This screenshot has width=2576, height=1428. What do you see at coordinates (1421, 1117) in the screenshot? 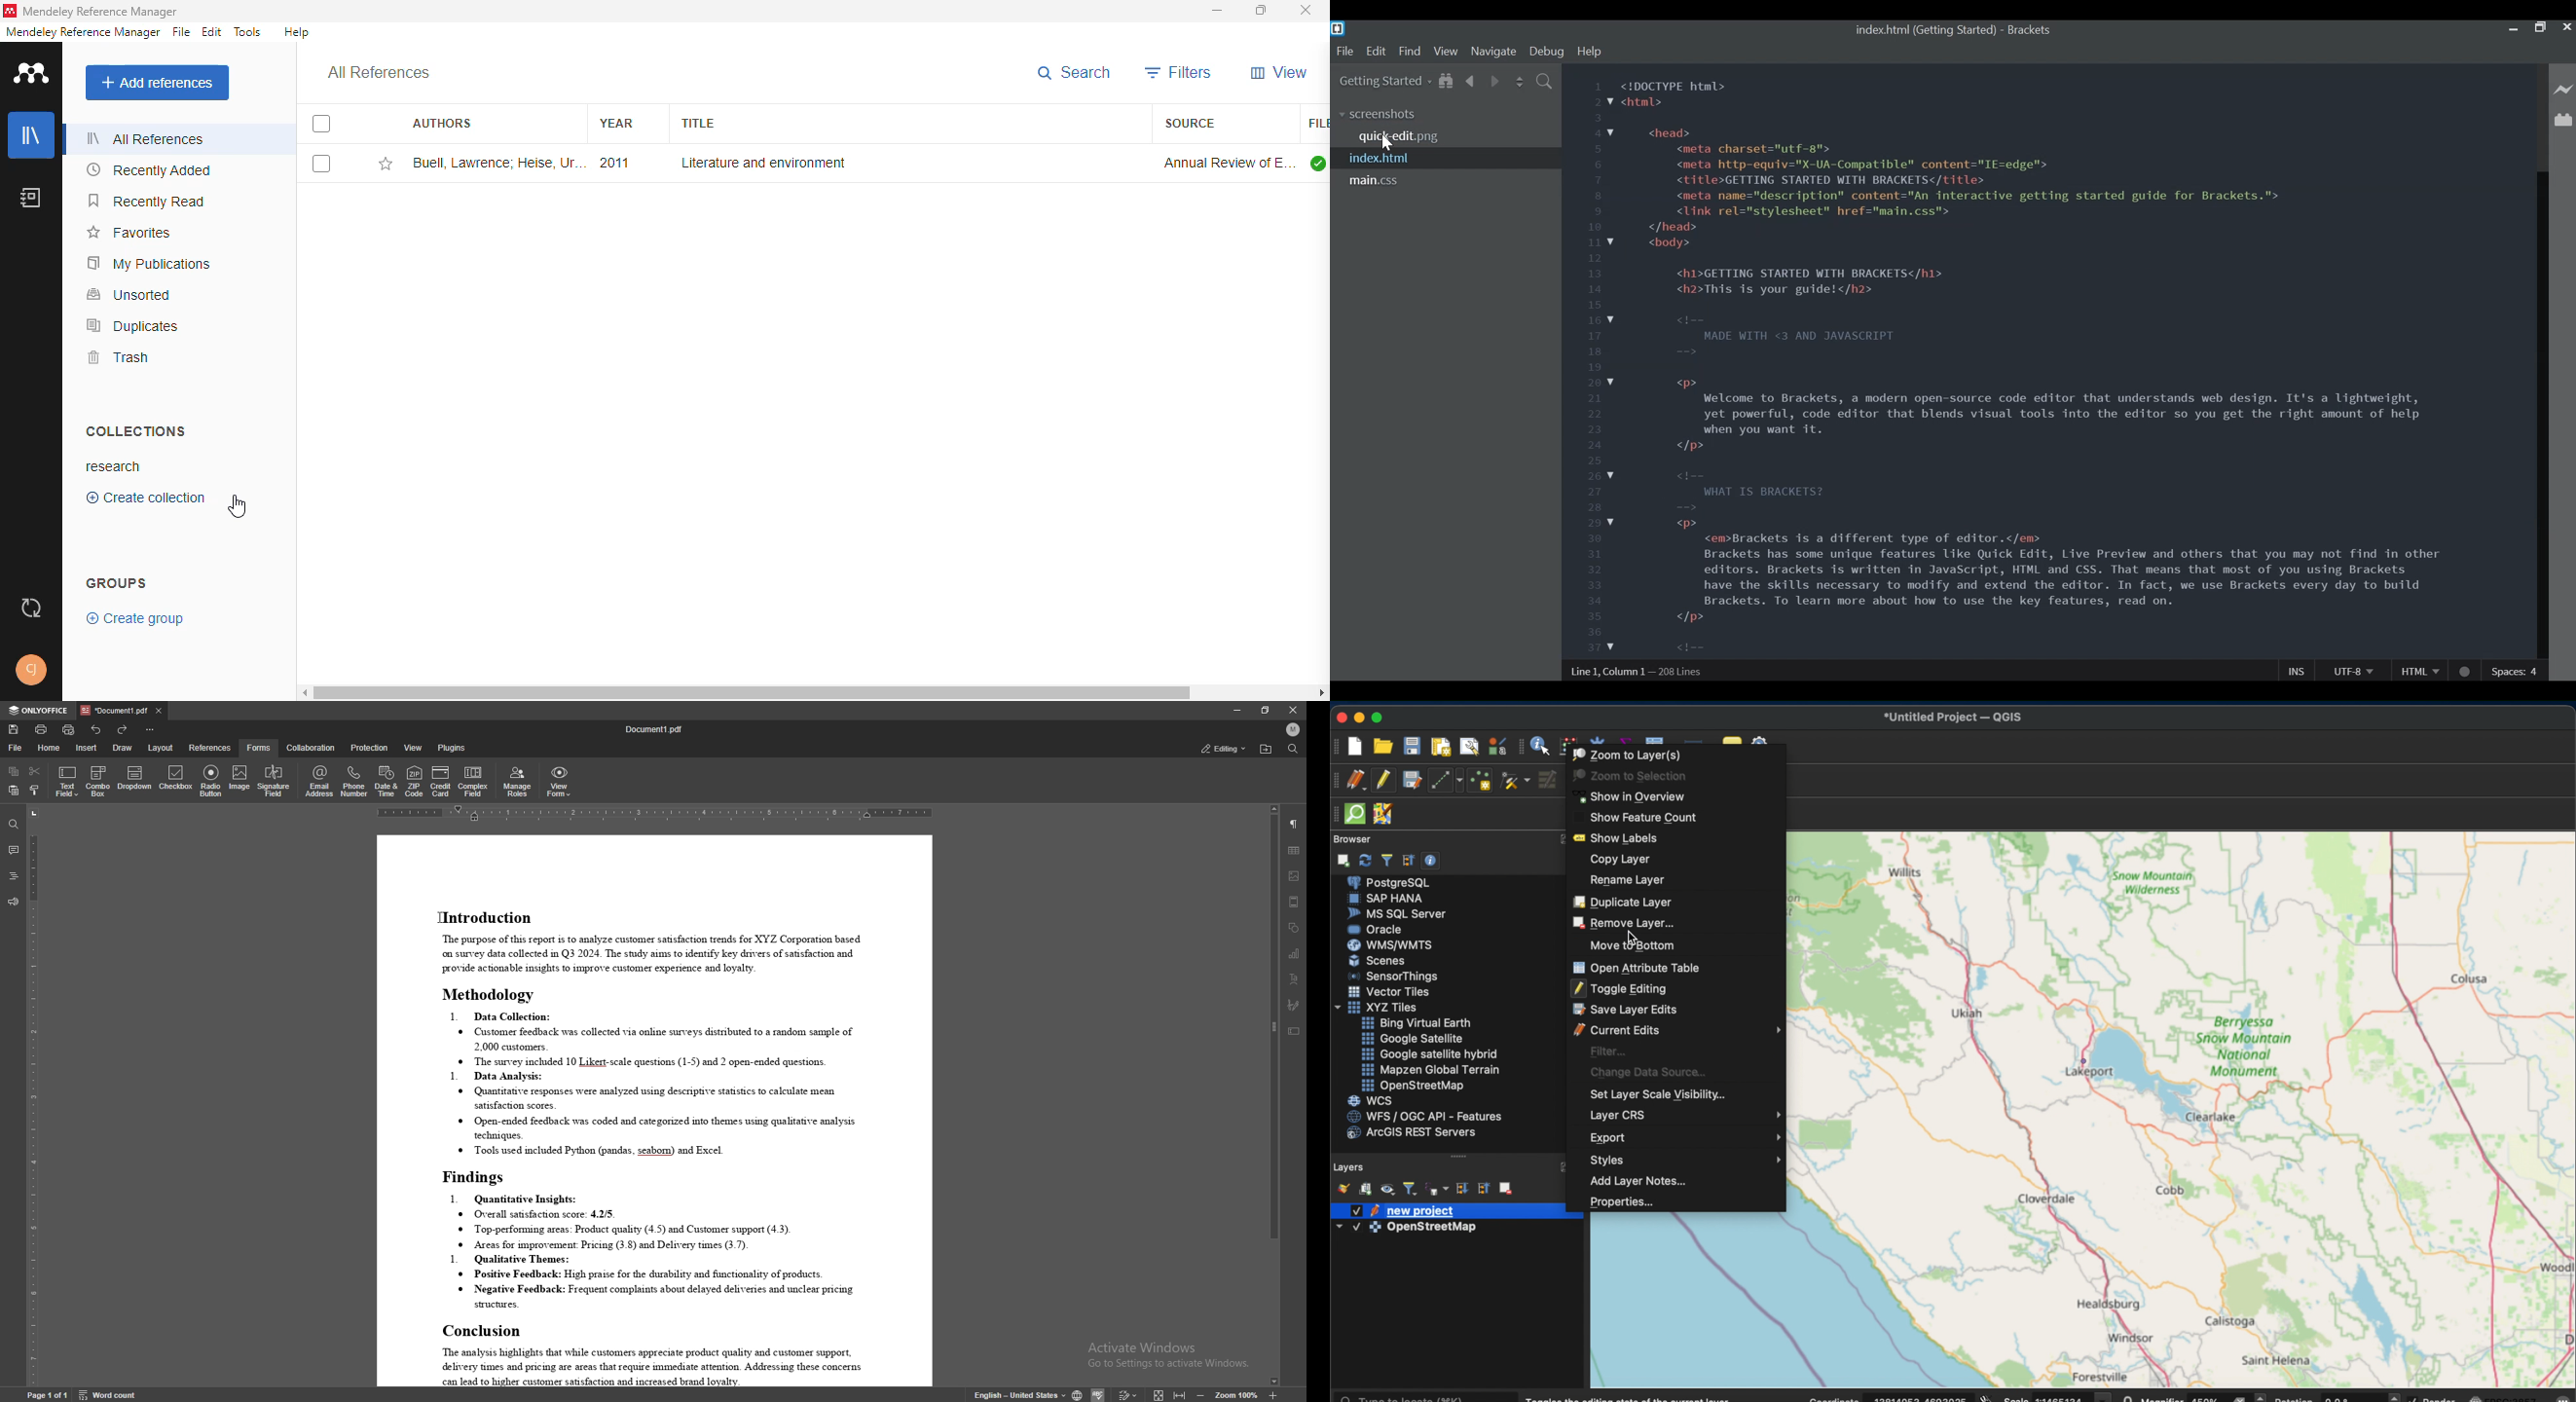
I see `wfs/ogc api - features` at bounding box center [1421, 1117].